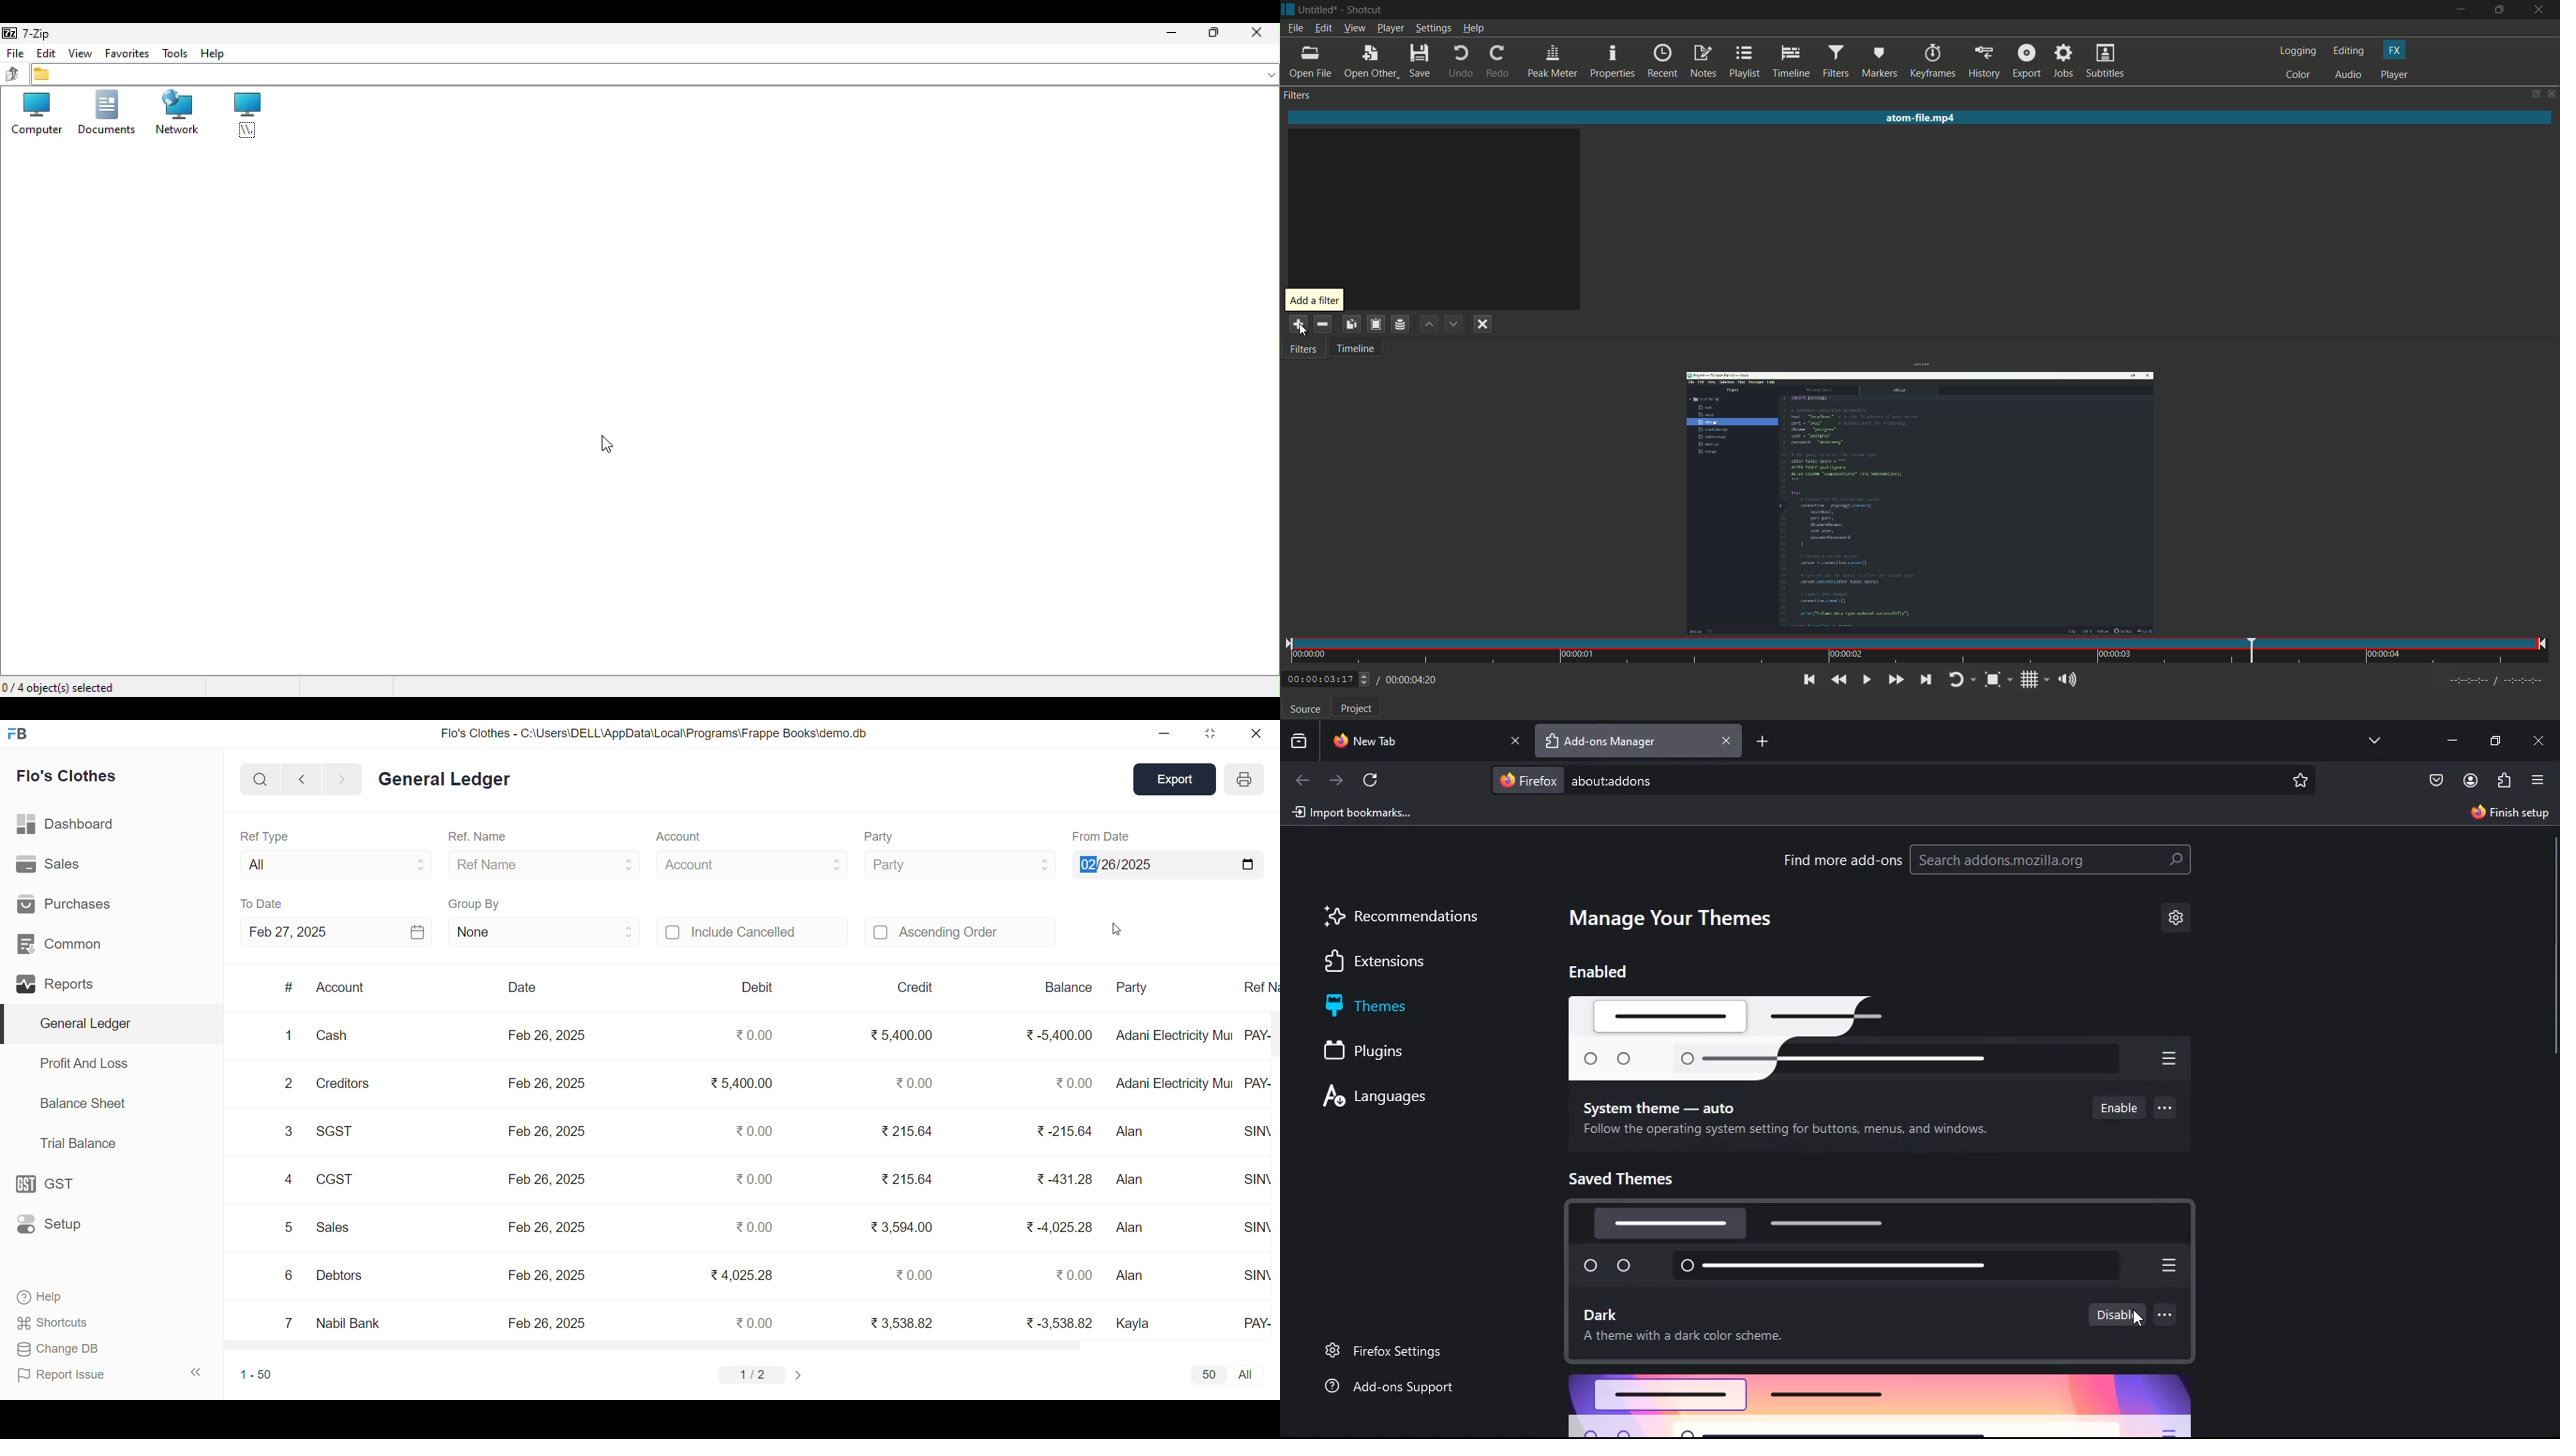 This screenshot has height=1456, width=2576. I want to click on Profit And Loss, so click(83, 1063).